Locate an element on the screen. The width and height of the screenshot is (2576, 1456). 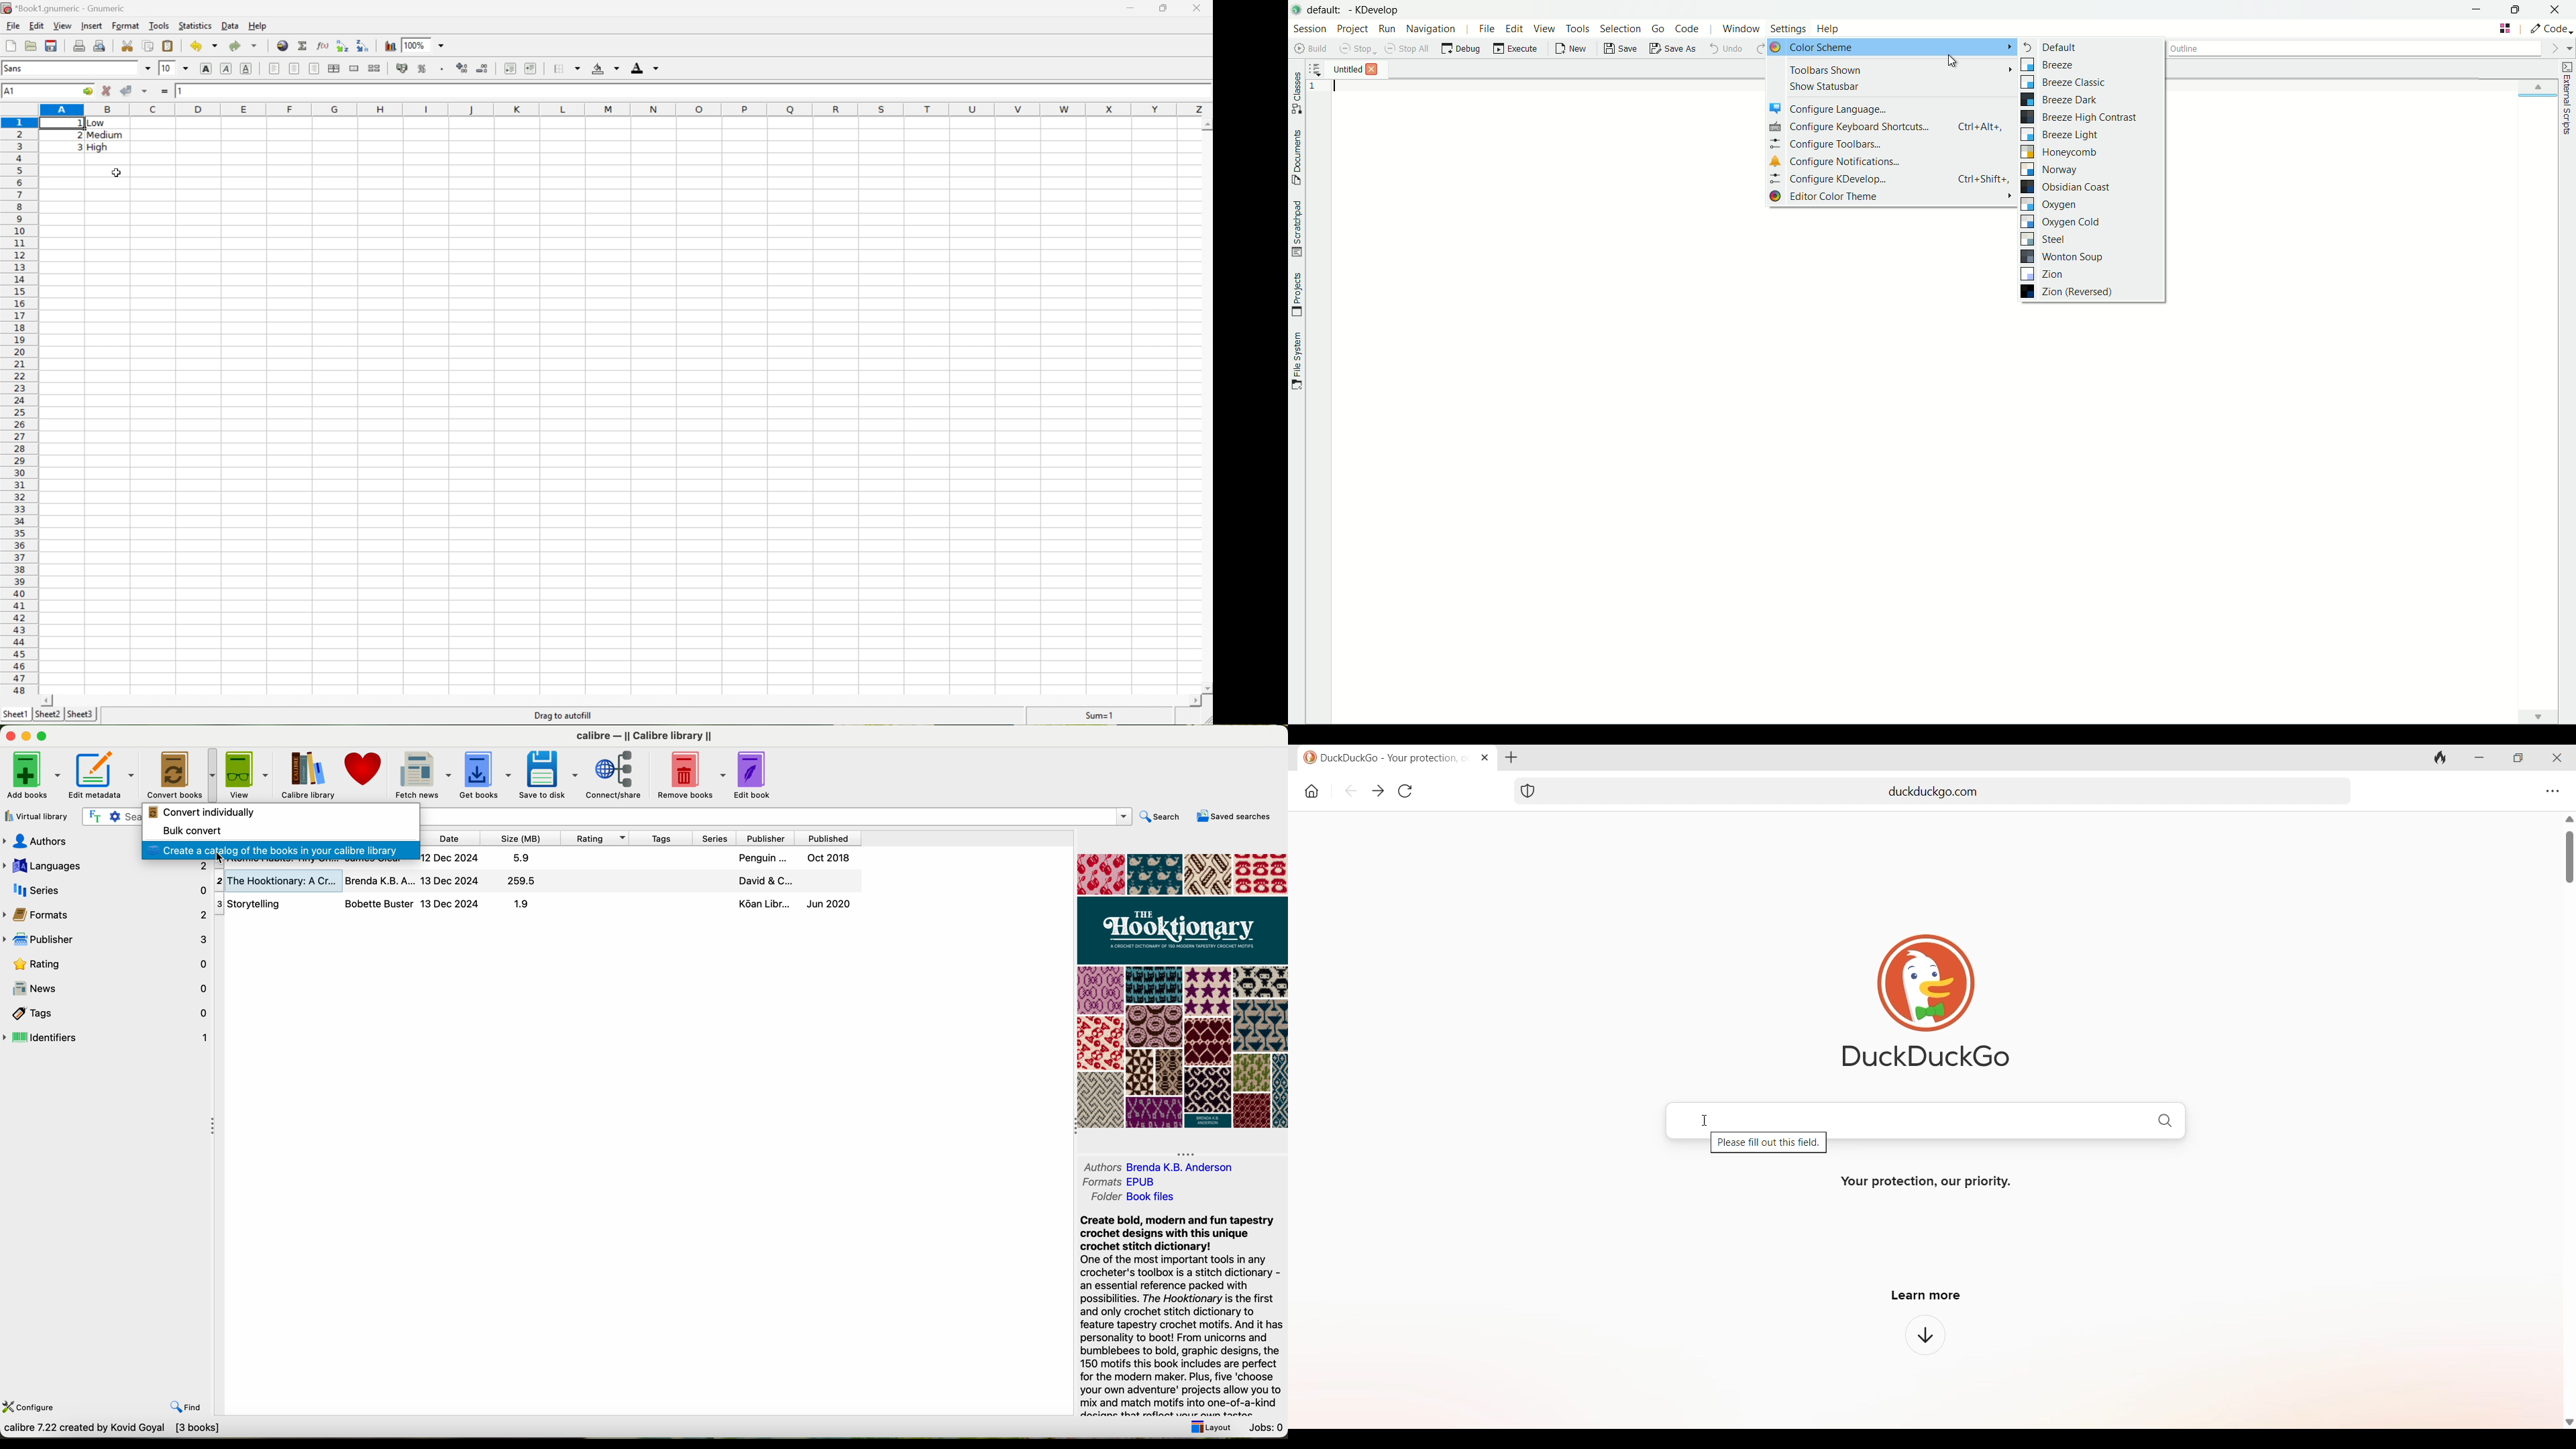
Quick slide to top is located at coordinates (2569, 819).